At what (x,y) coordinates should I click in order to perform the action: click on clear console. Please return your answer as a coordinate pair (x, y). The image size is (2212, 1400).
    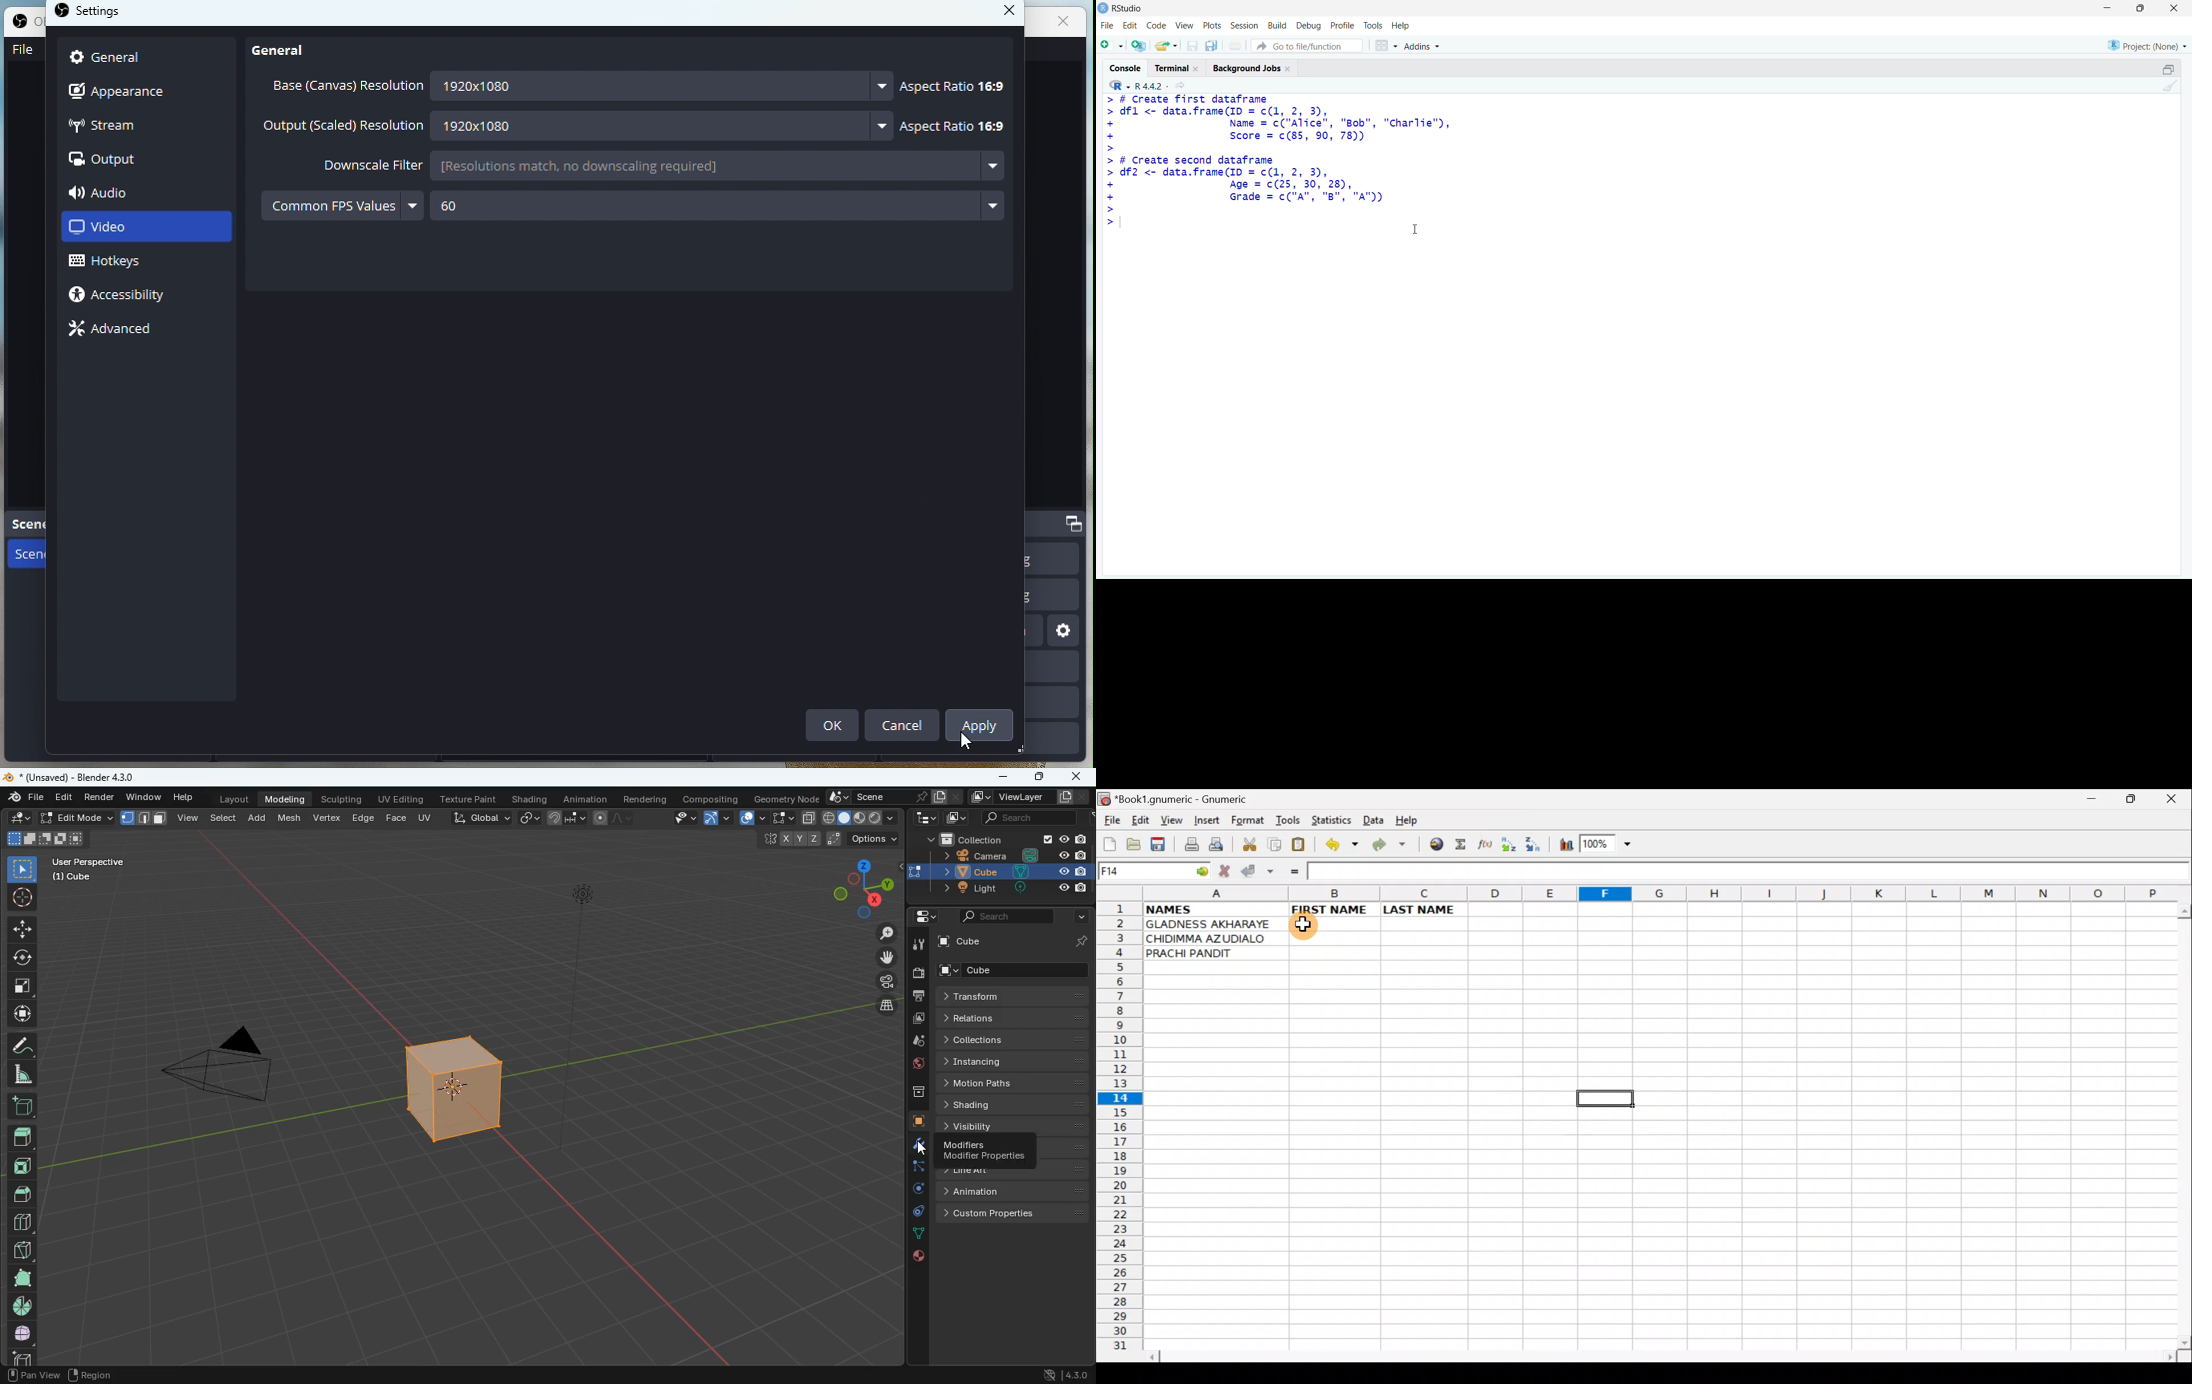
    Looking at the image, I should click on (2170, 86).